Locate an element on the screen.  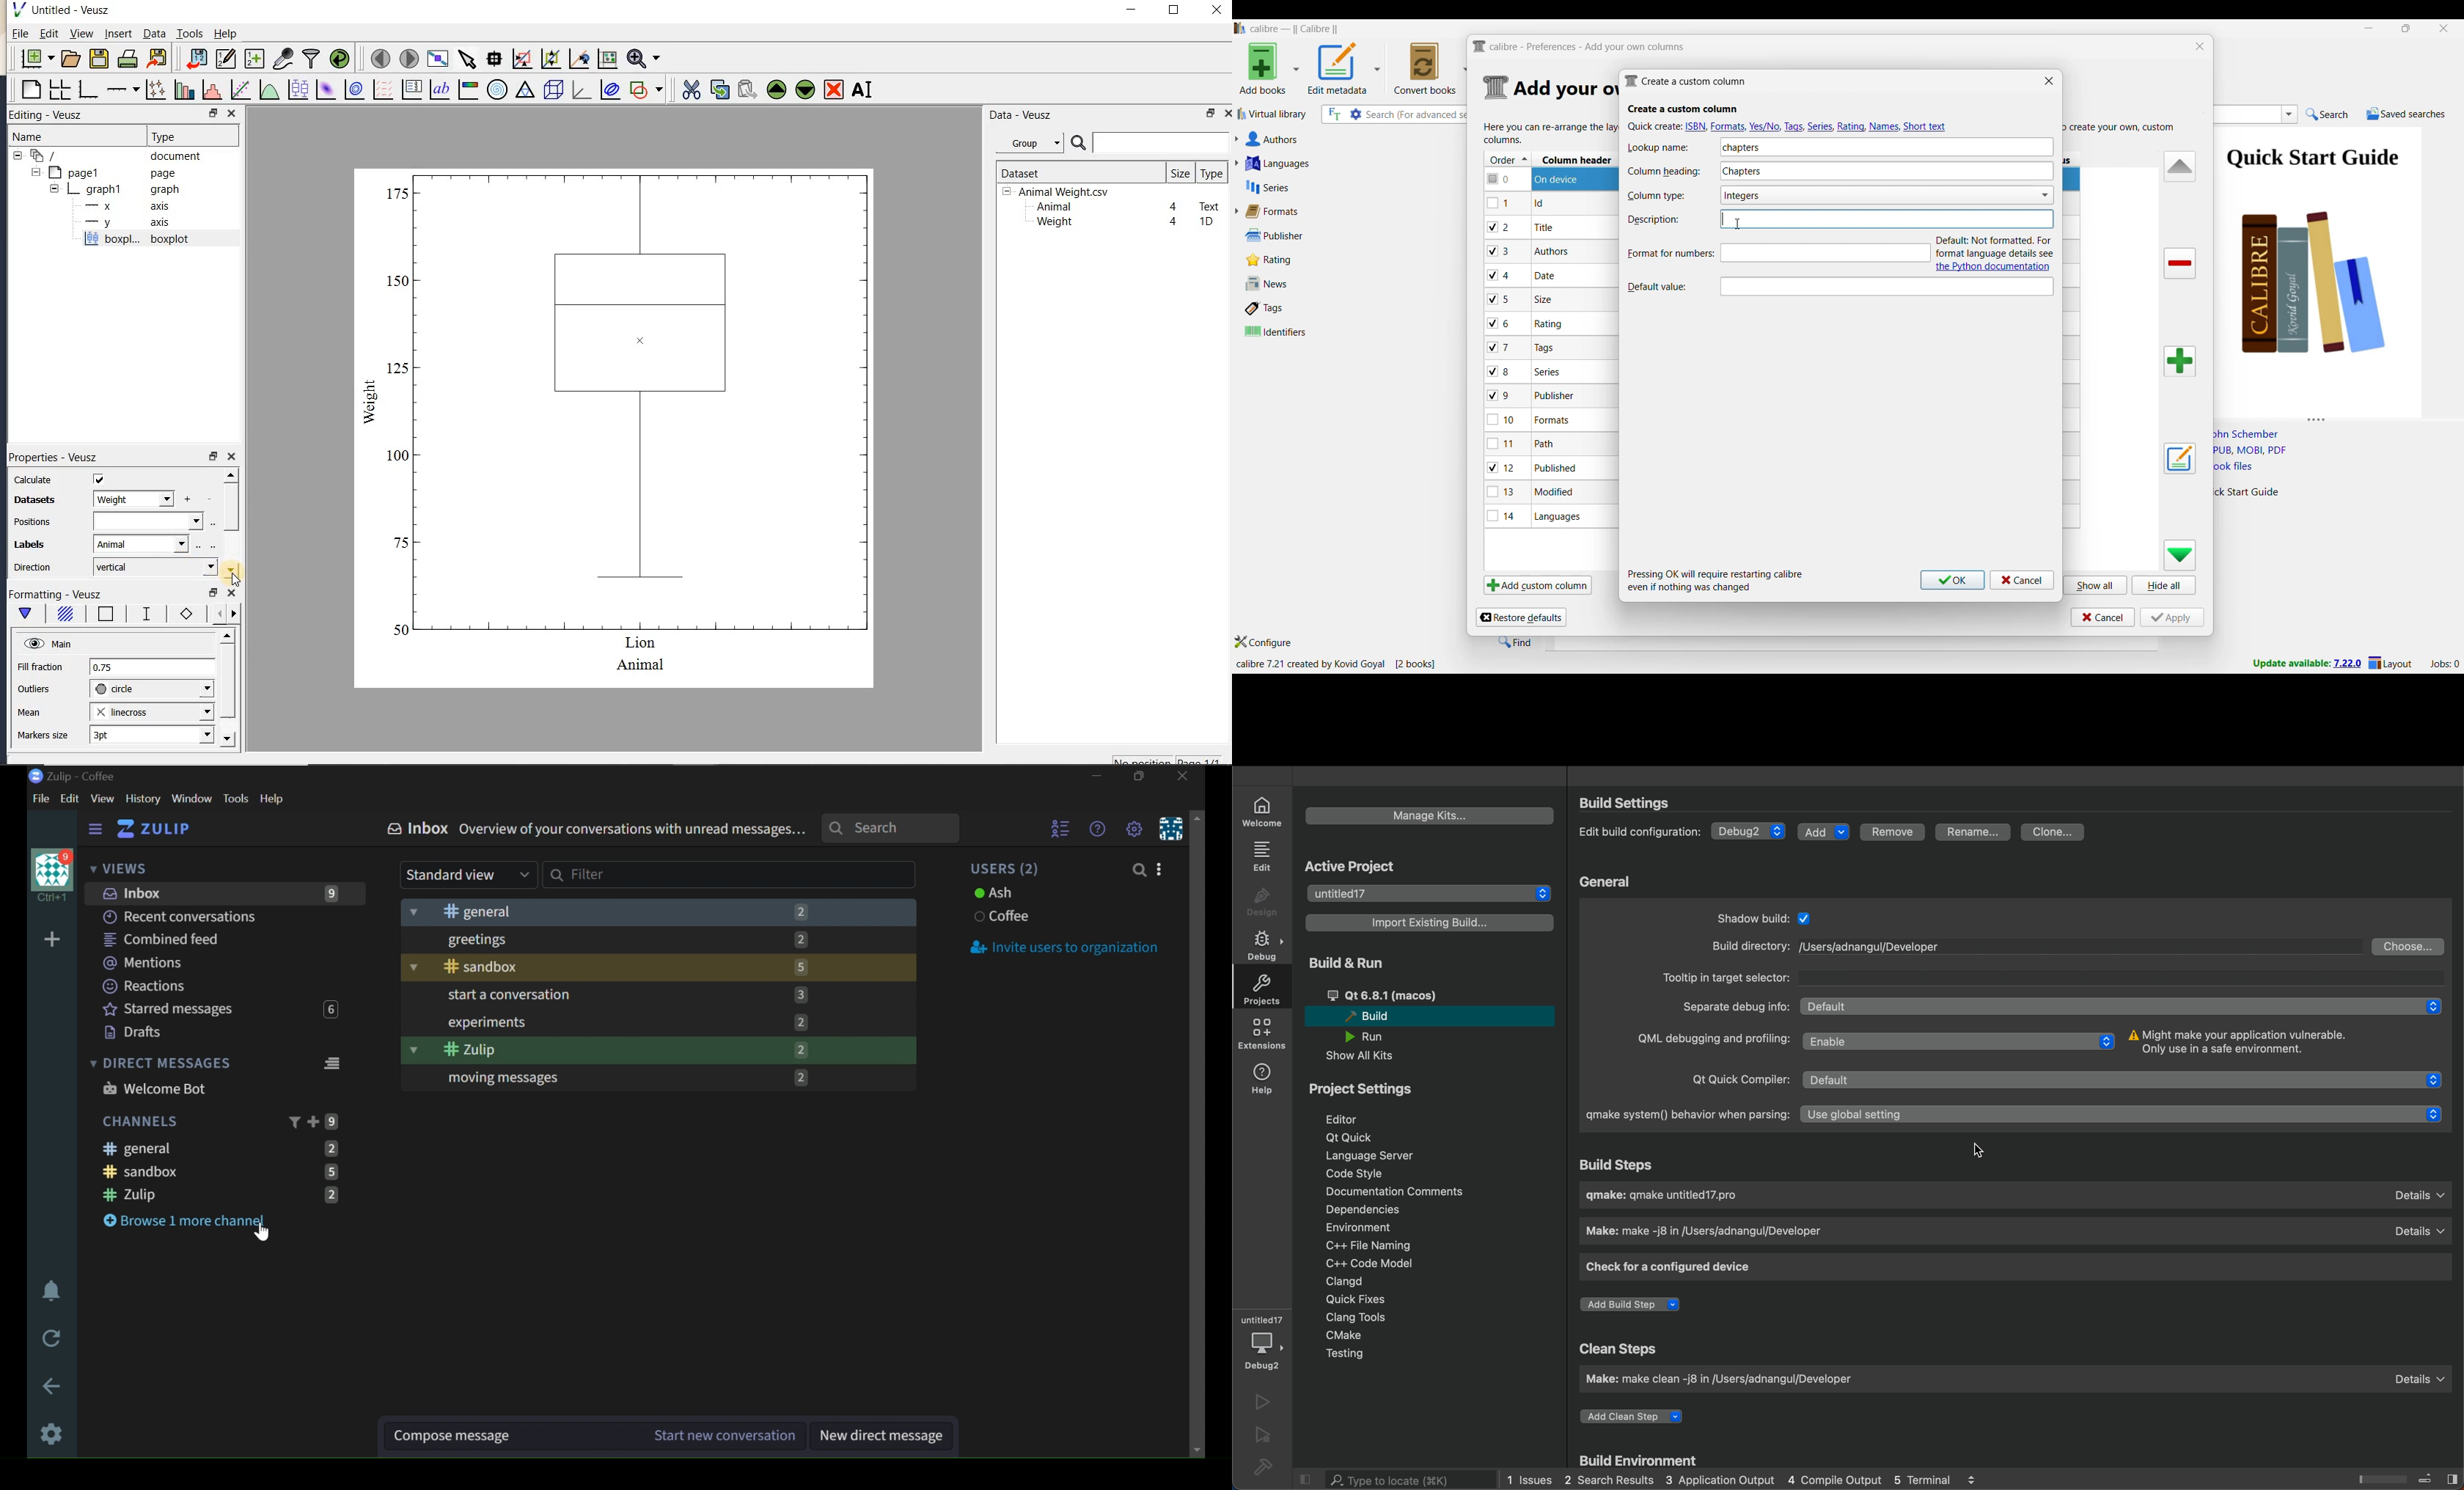
ASH is located at coordinates (997, 892).